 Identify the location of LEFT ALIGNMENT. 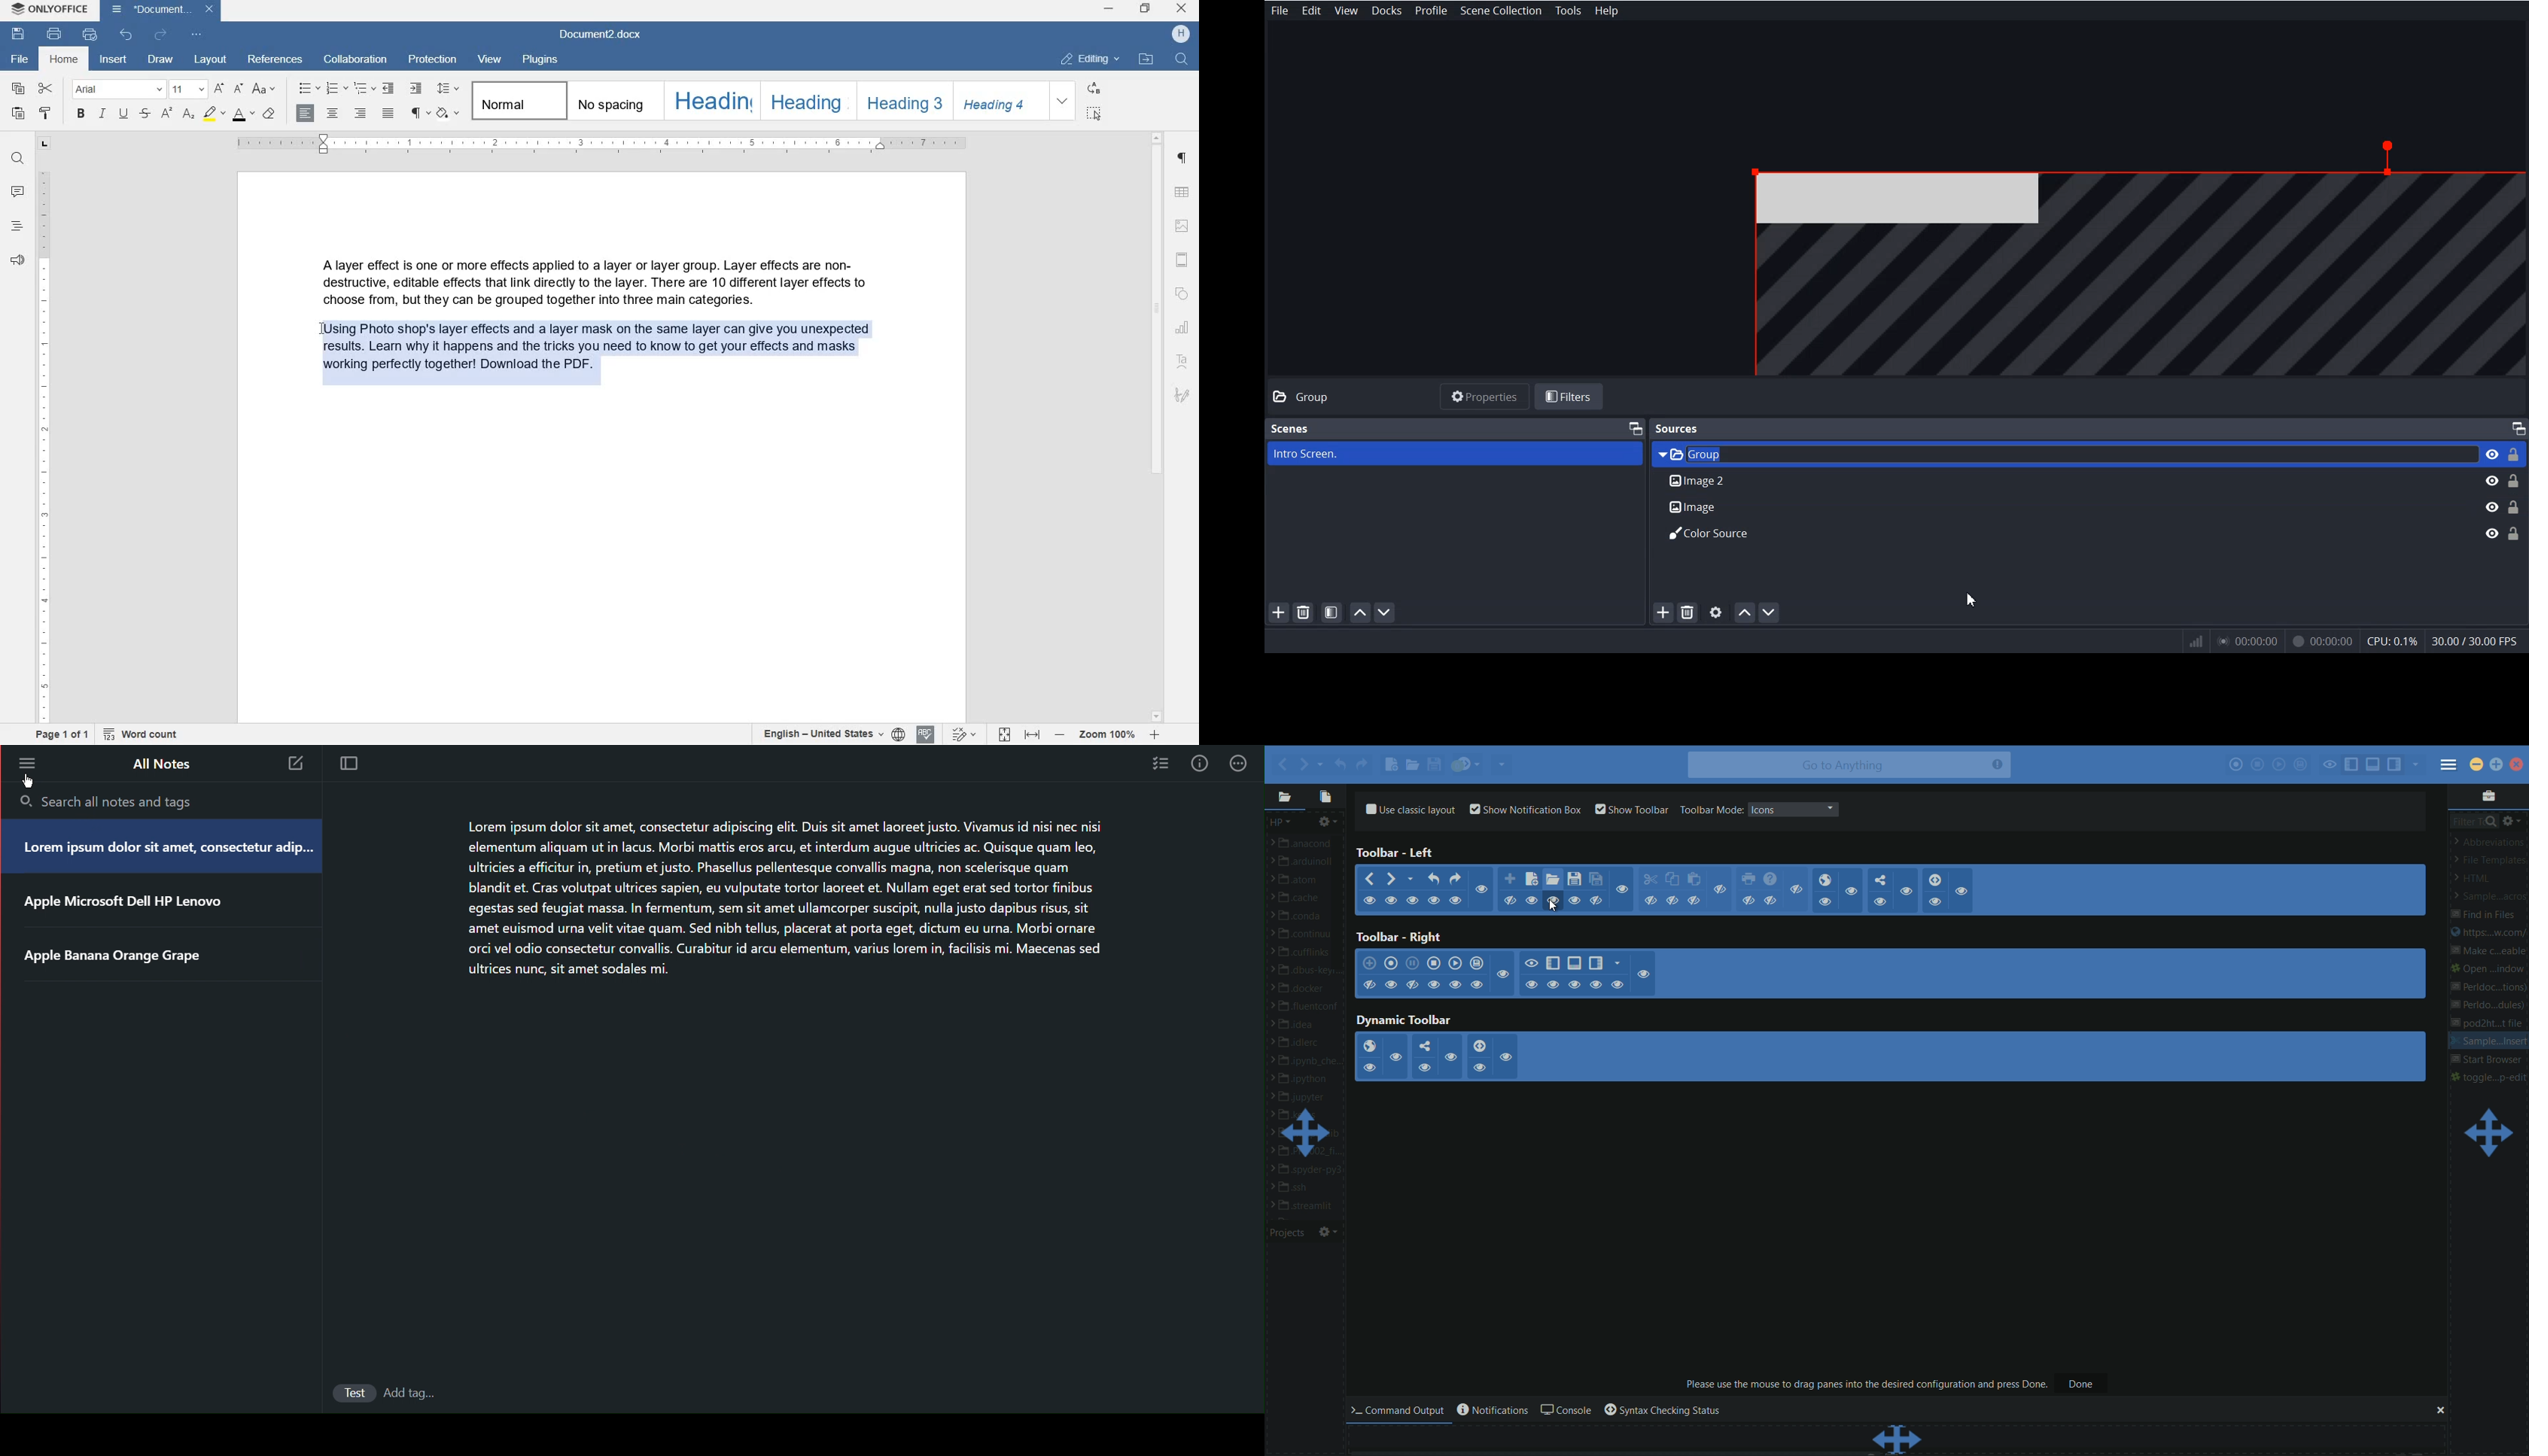
(305, 114).